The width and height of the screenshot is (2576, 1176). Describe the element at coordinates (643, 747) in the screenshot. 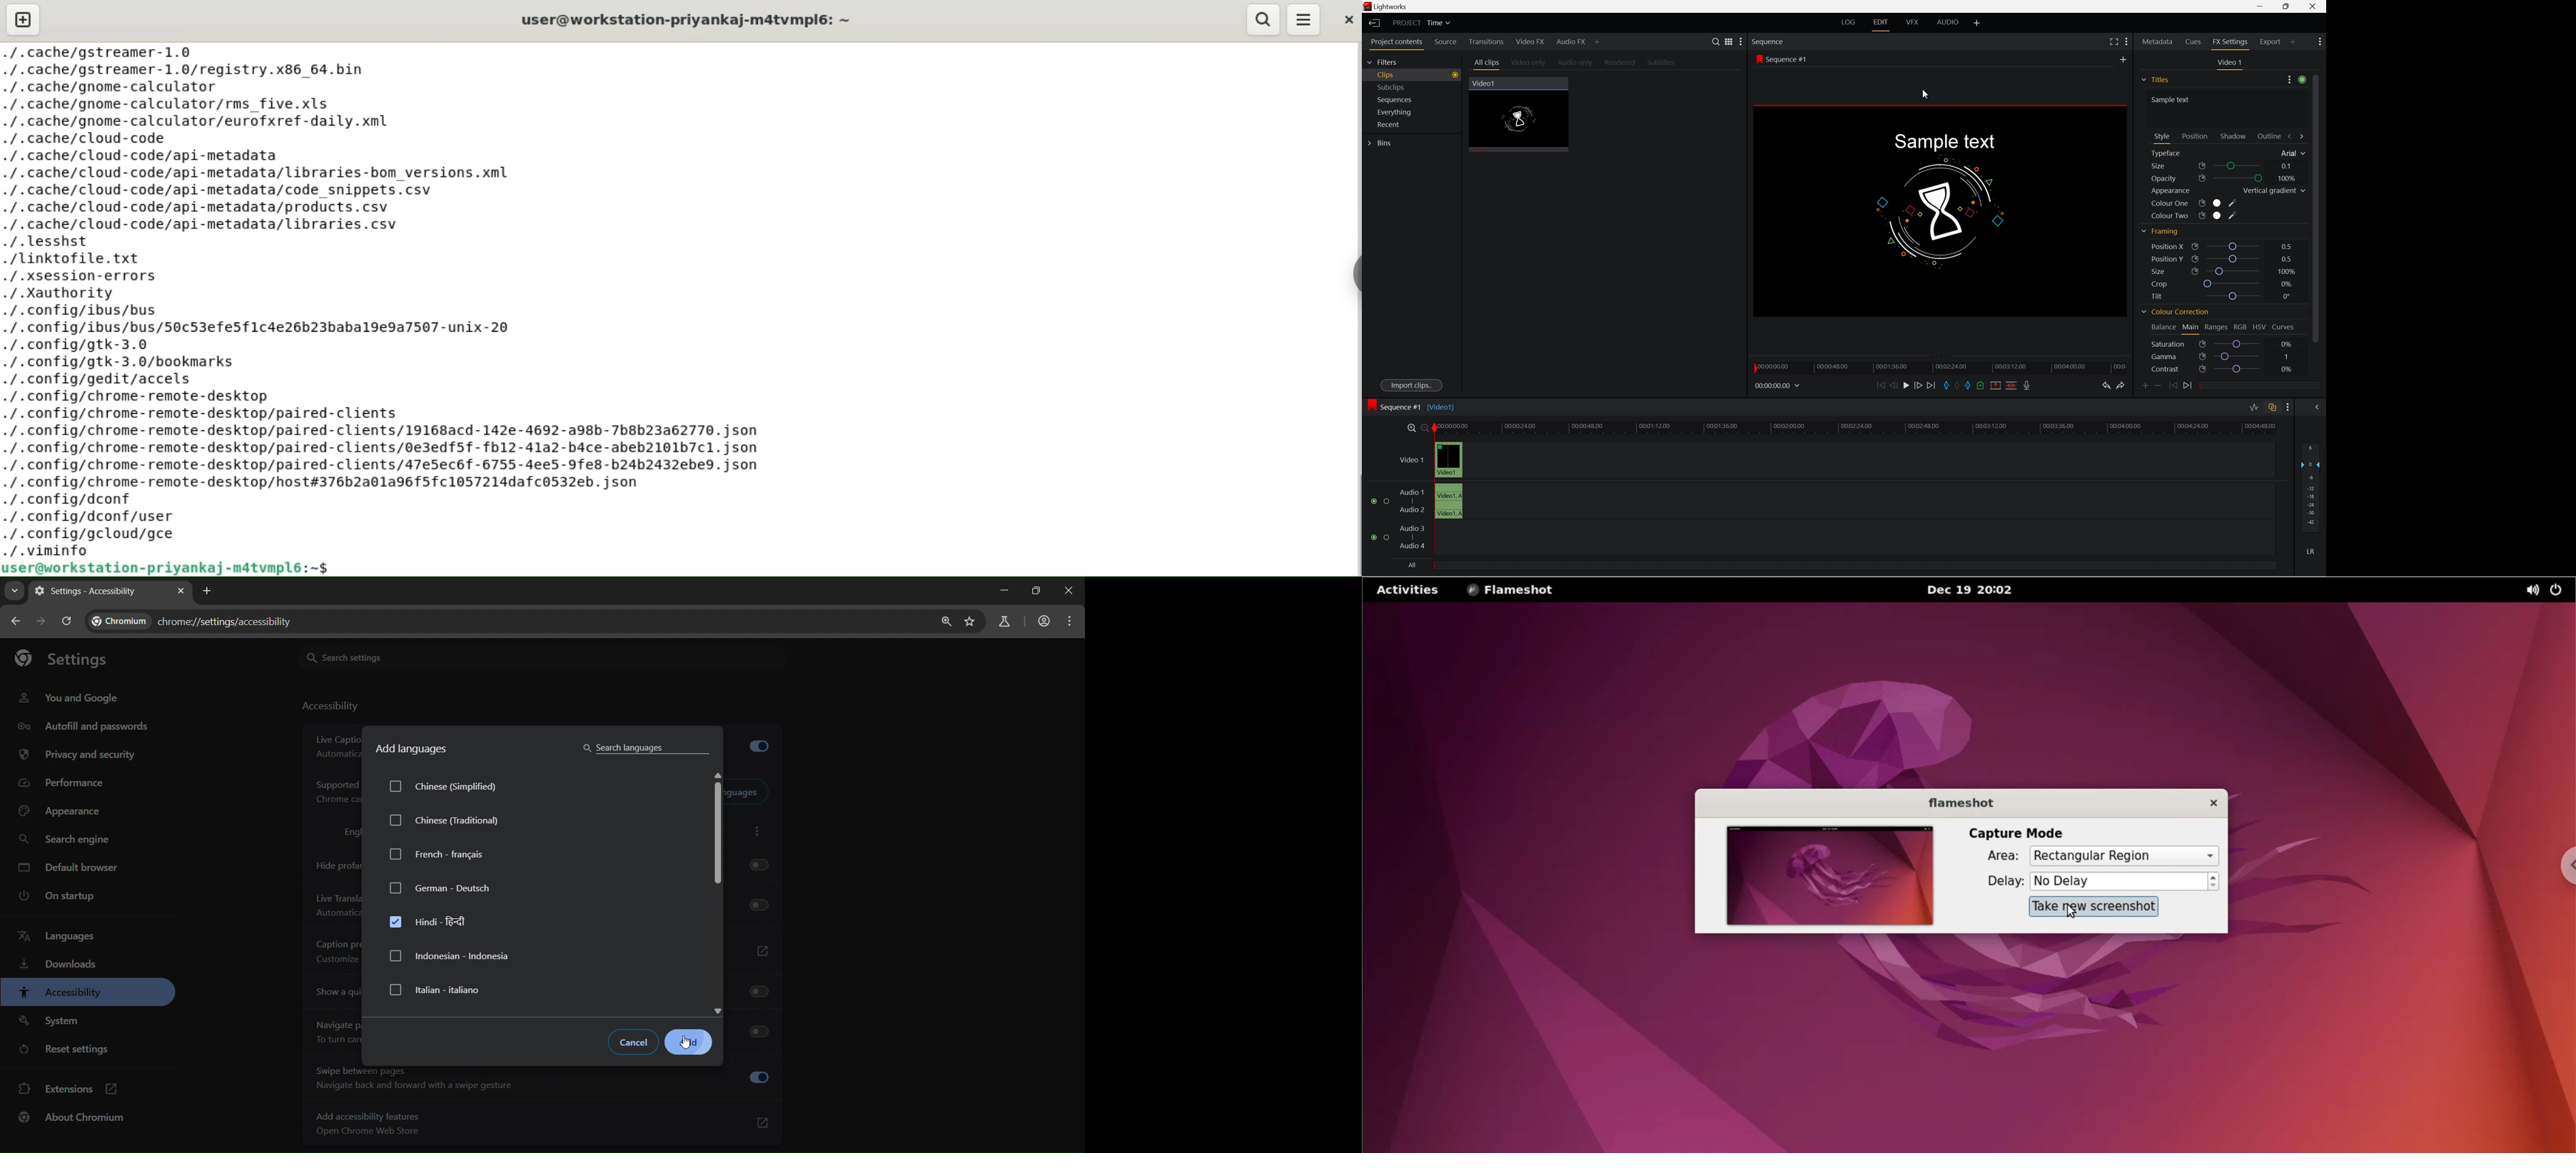

I see `search  languages` at that location.